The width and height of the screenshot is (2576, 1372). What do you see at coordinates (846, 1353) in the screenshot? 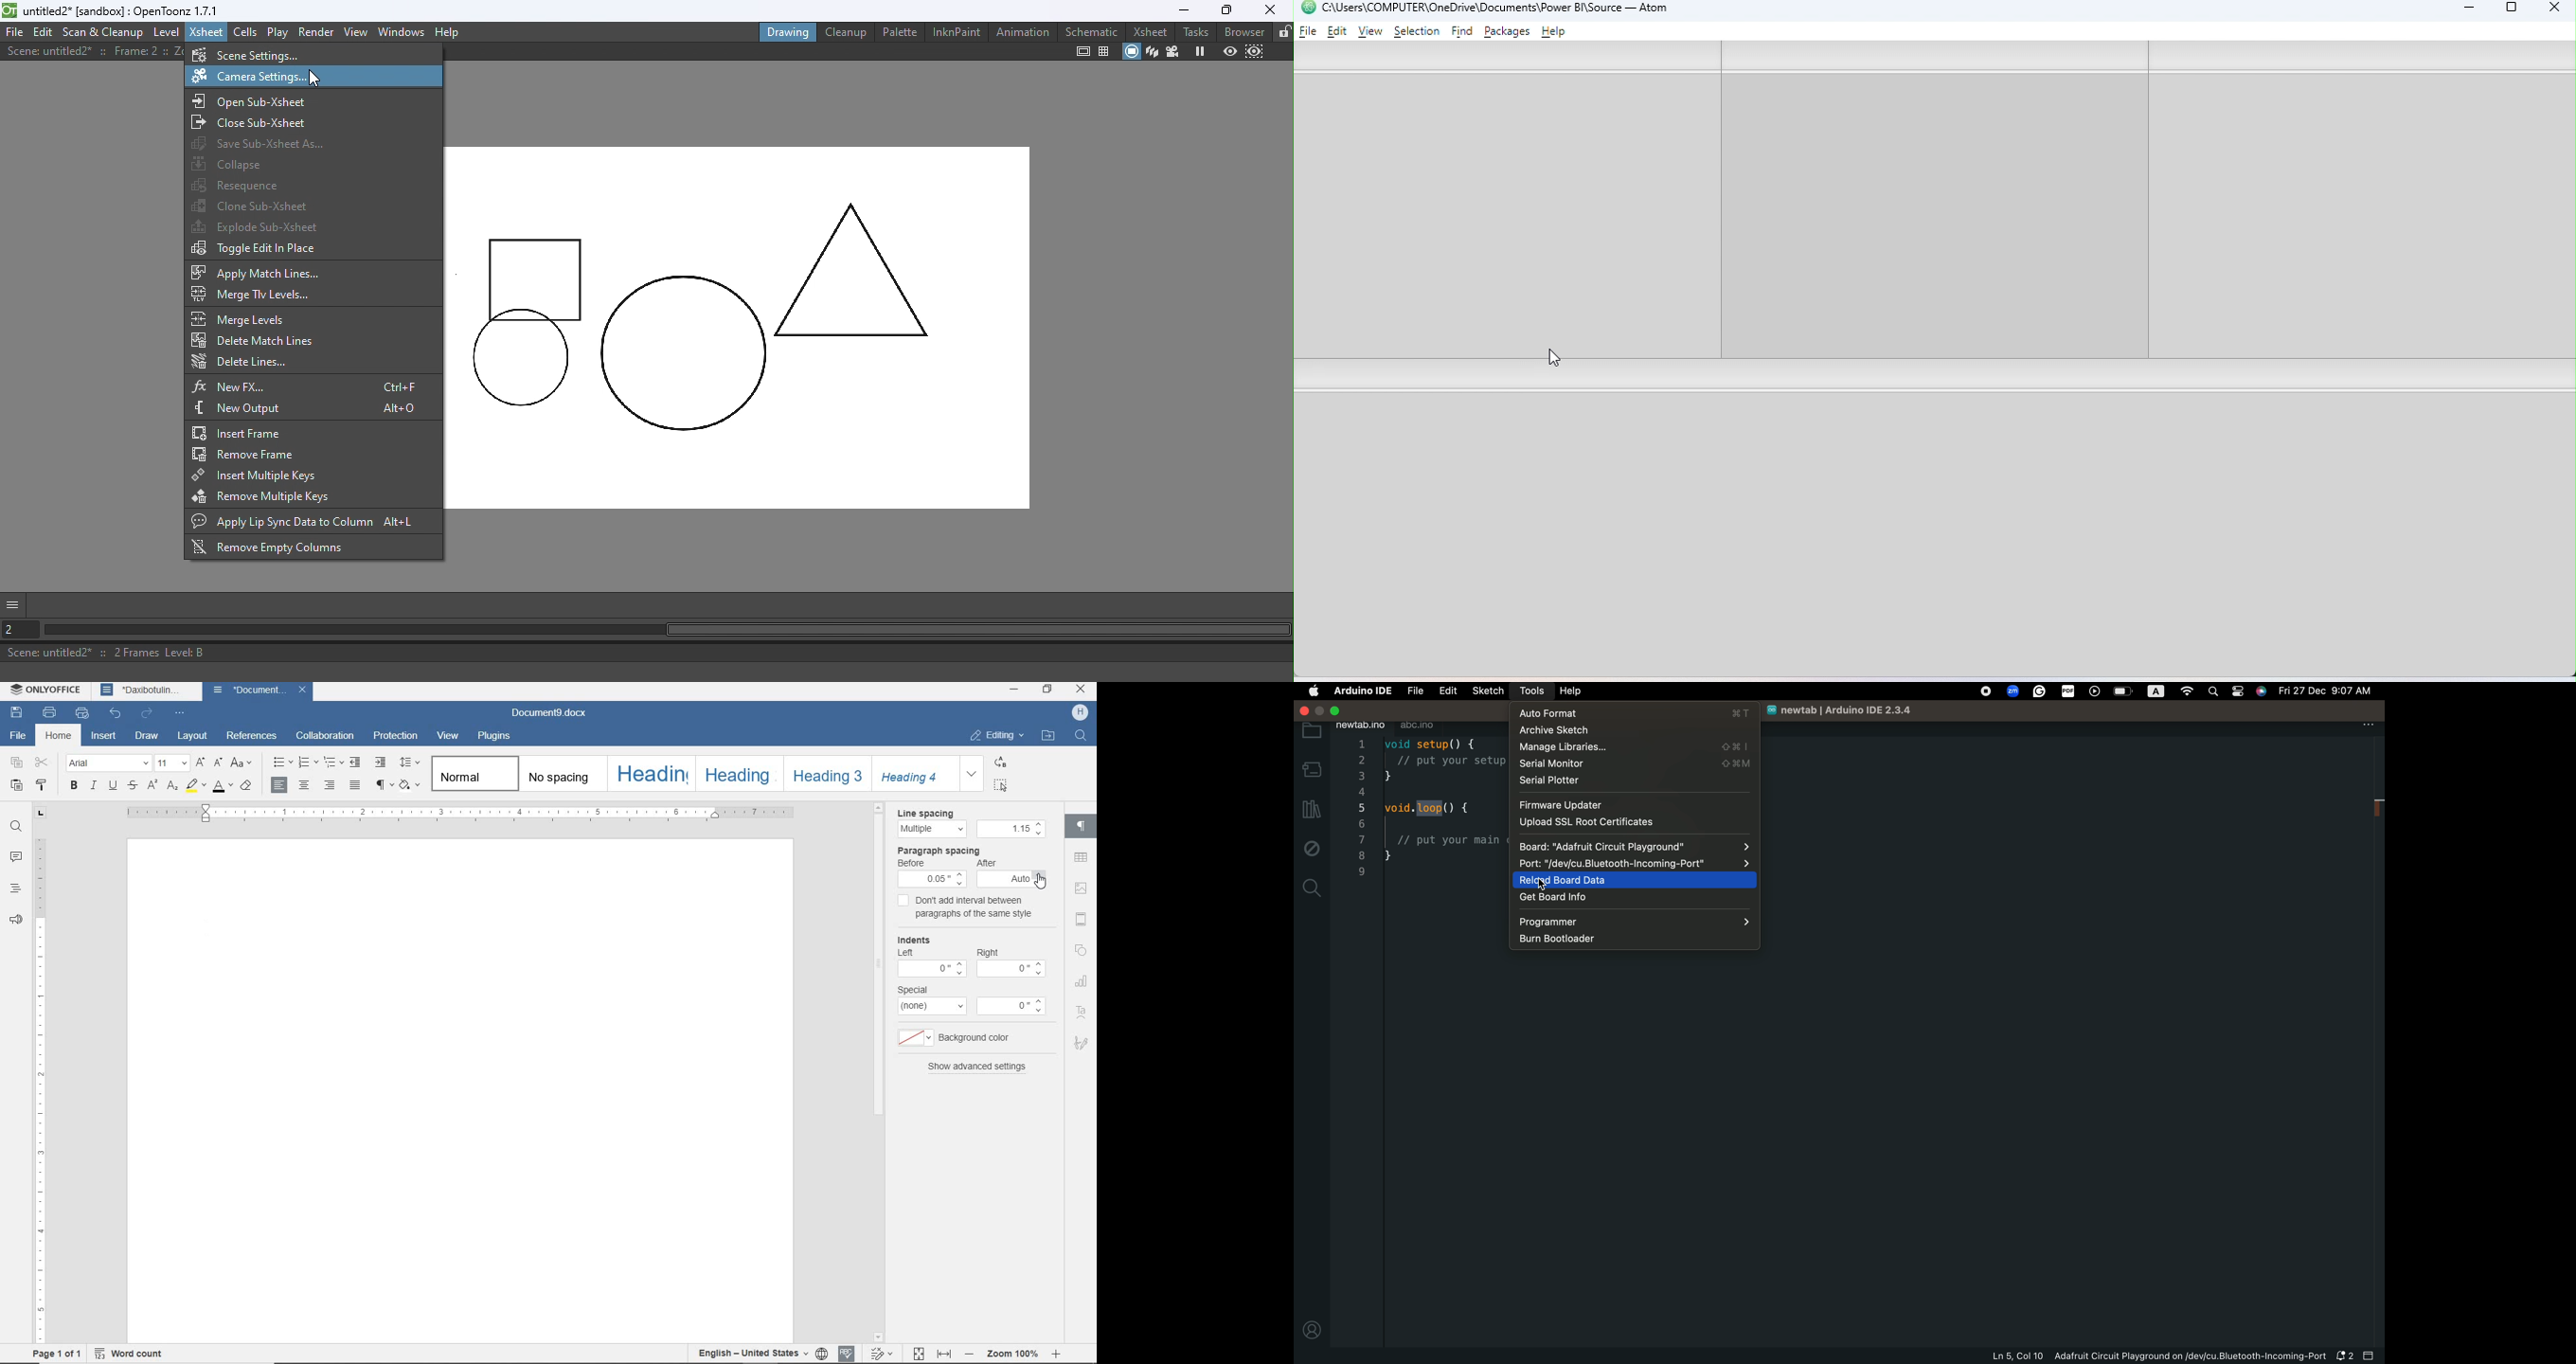
I see `spell checking` at bounding box center [846, 1353].